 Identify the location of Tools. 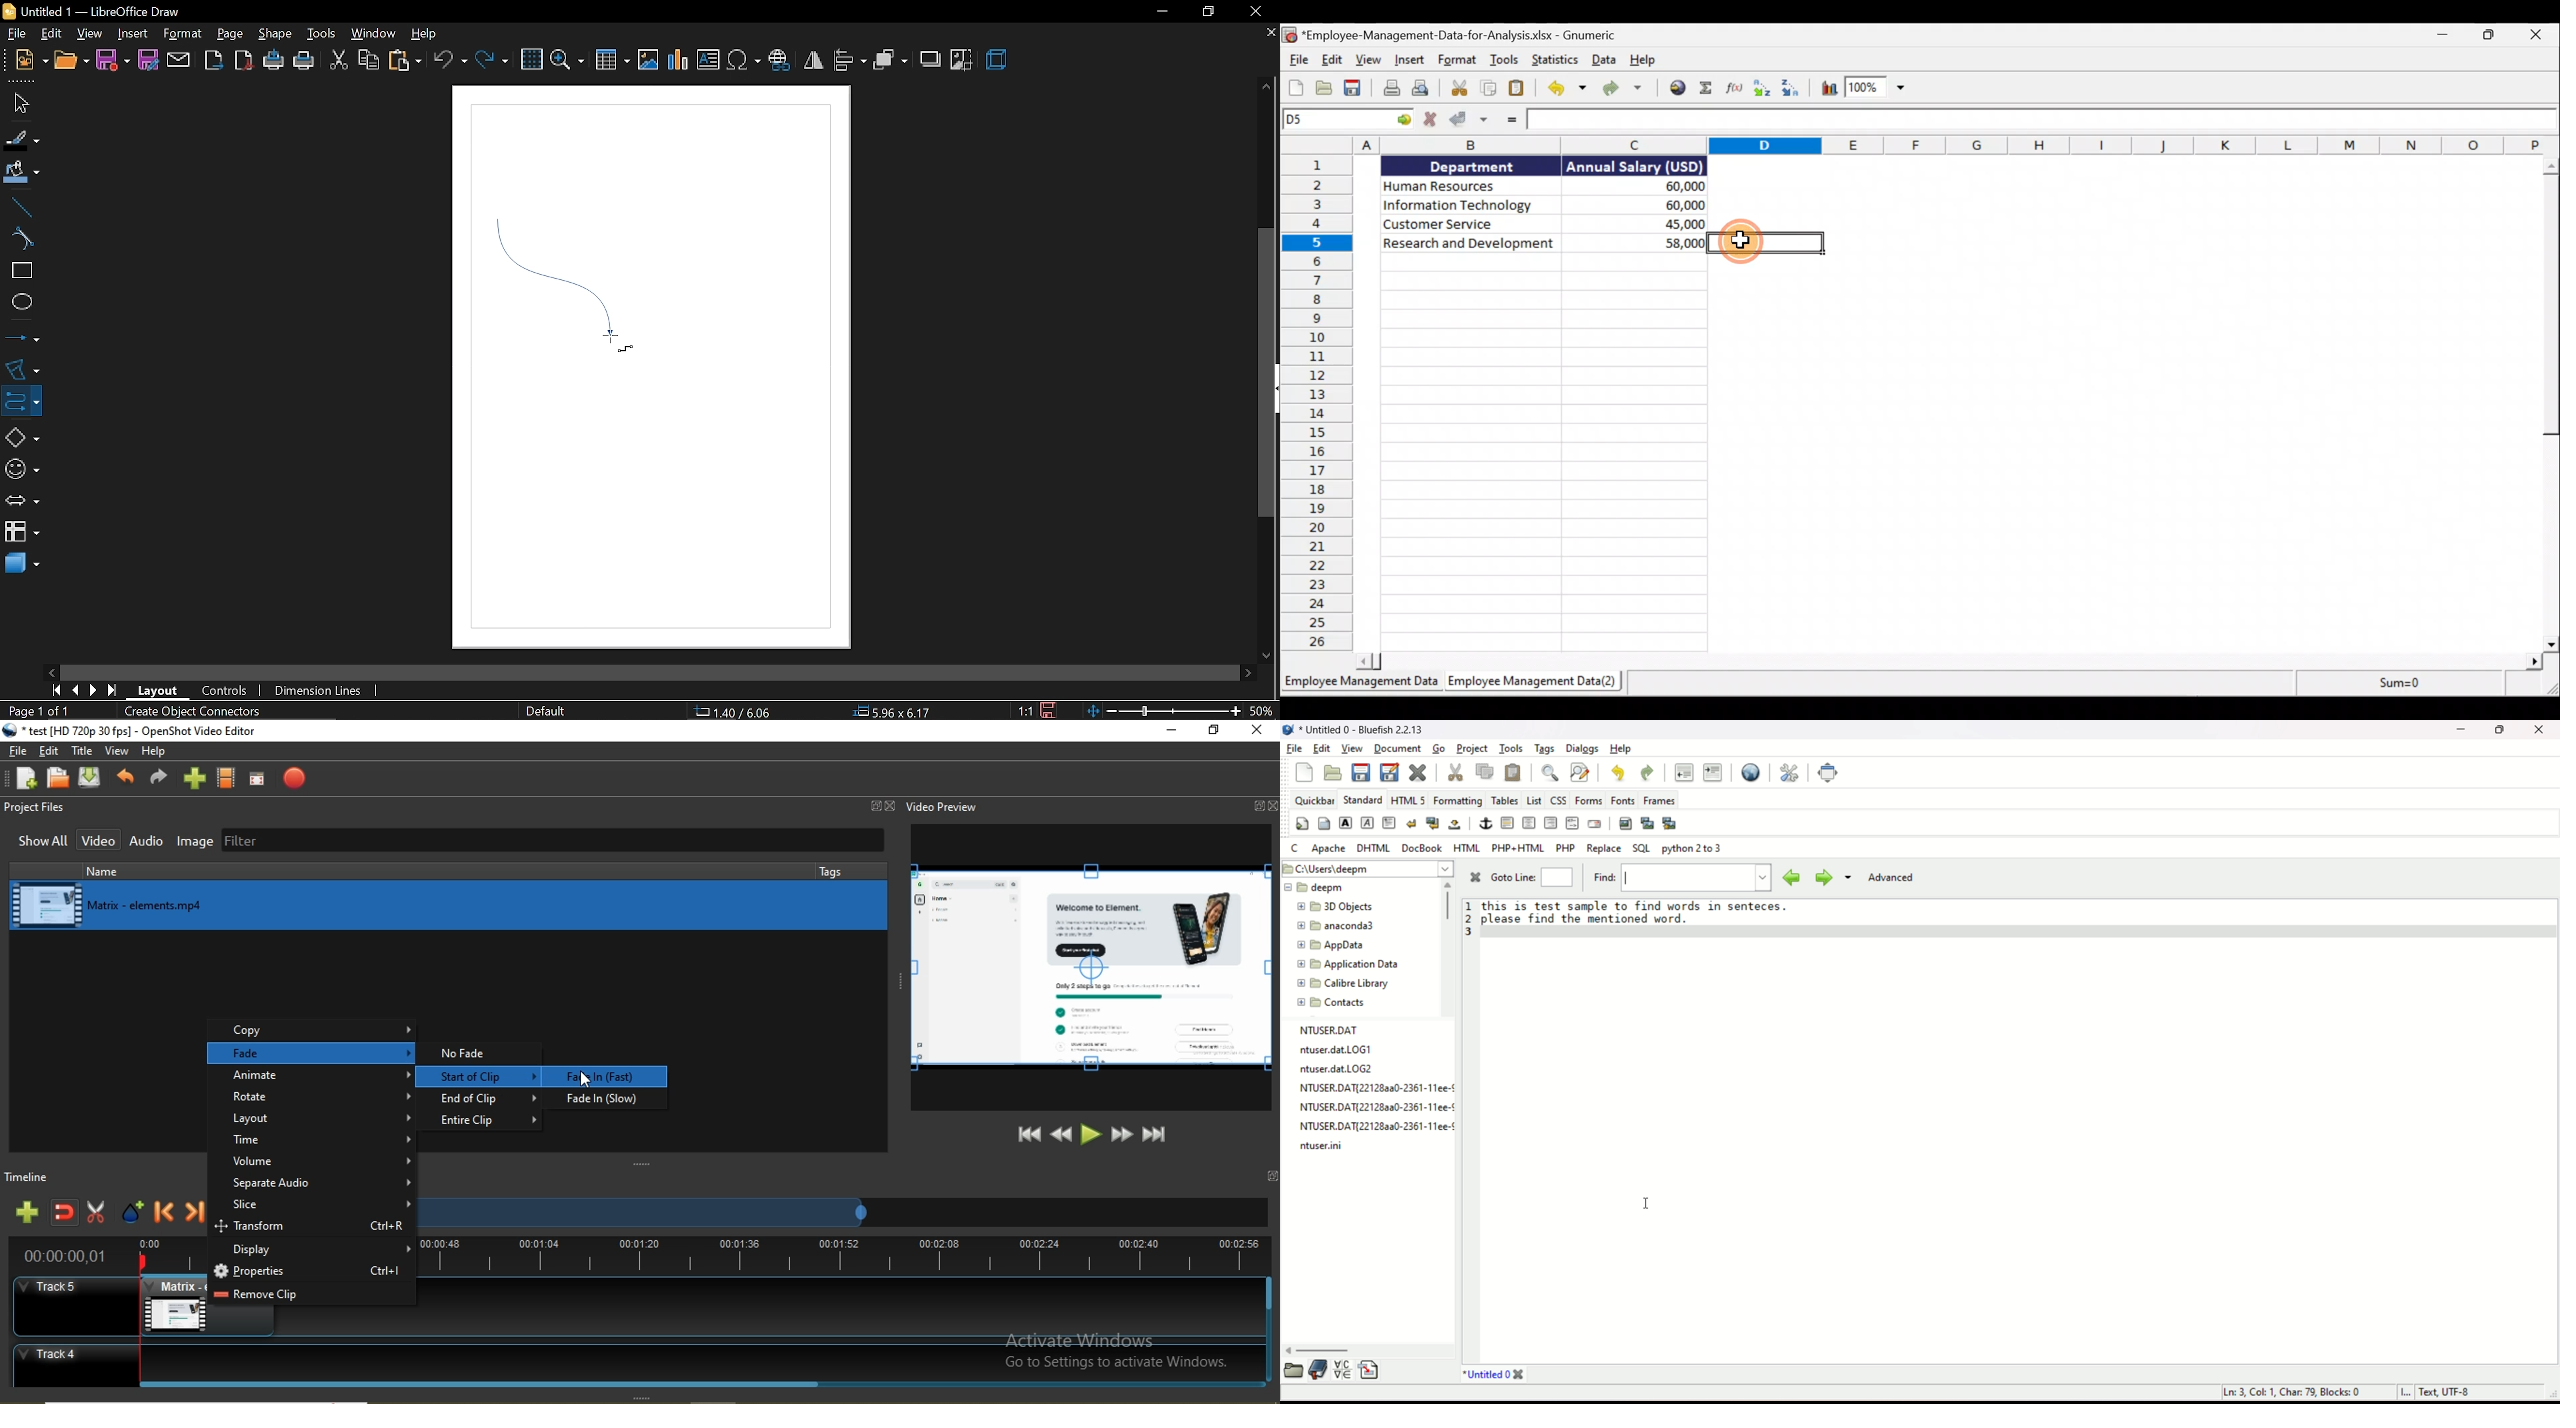
(1506, 61).